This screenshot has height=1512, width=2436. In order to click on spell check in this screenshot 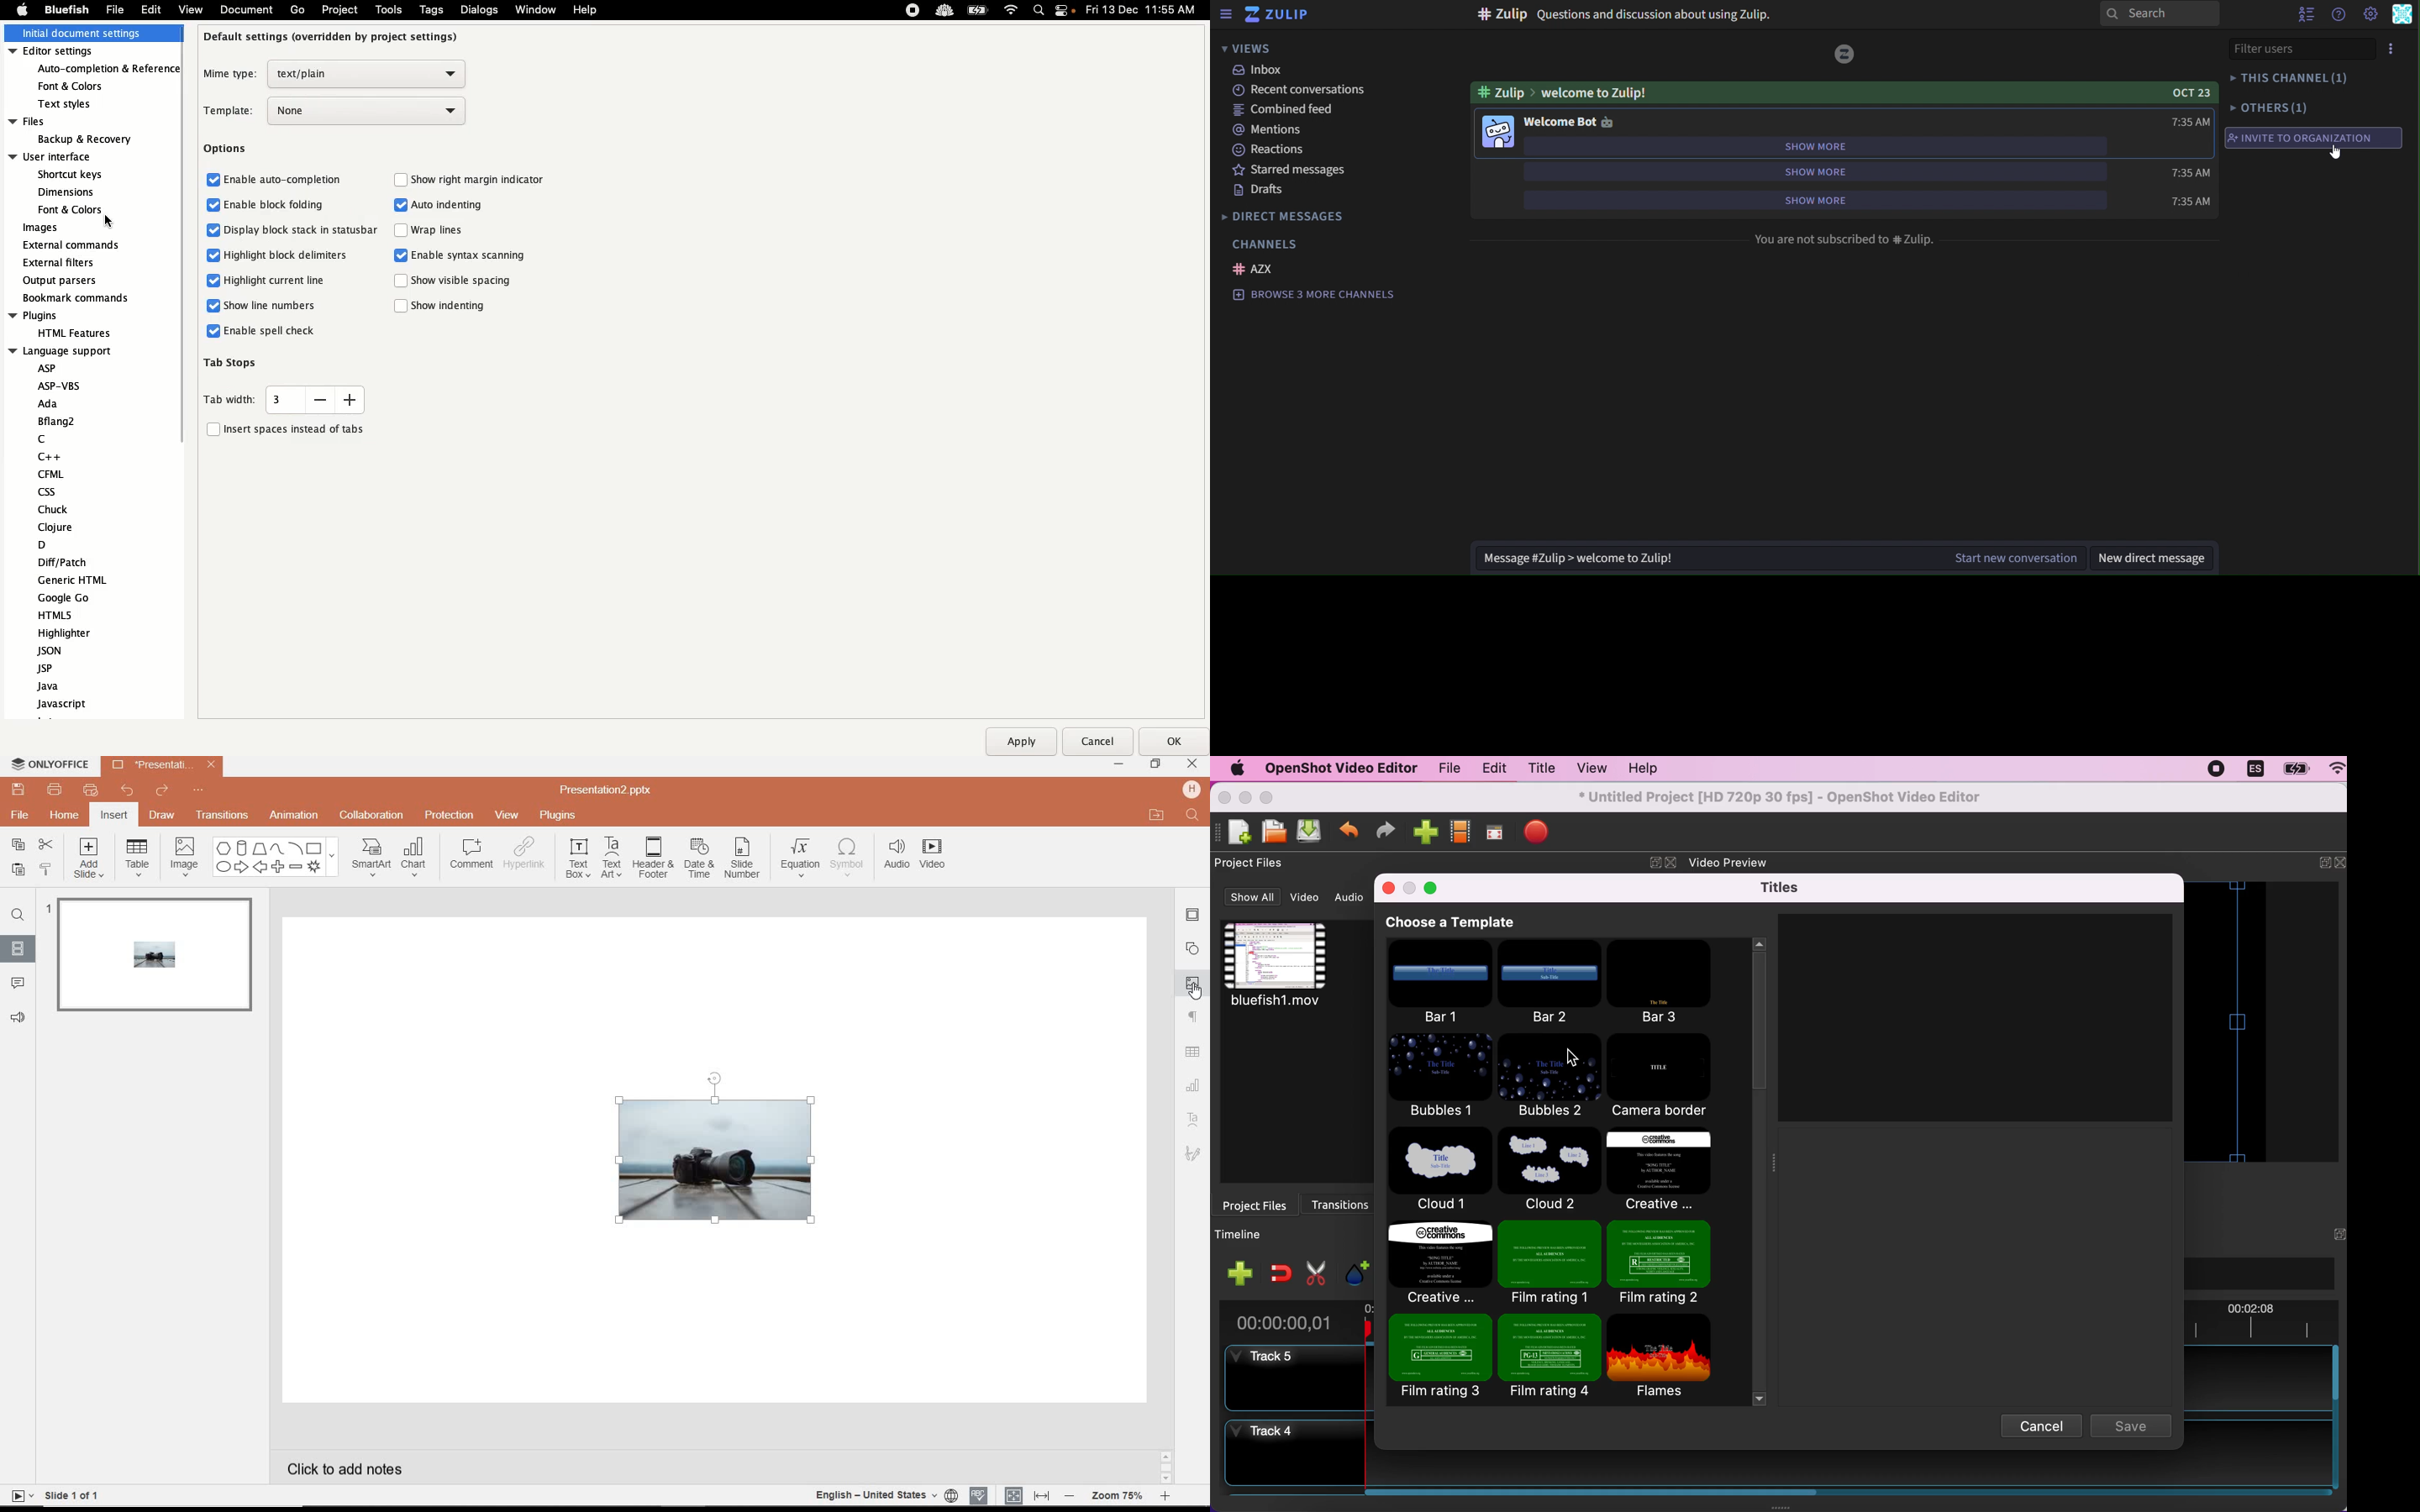, I will do `click(980, 1496)`.